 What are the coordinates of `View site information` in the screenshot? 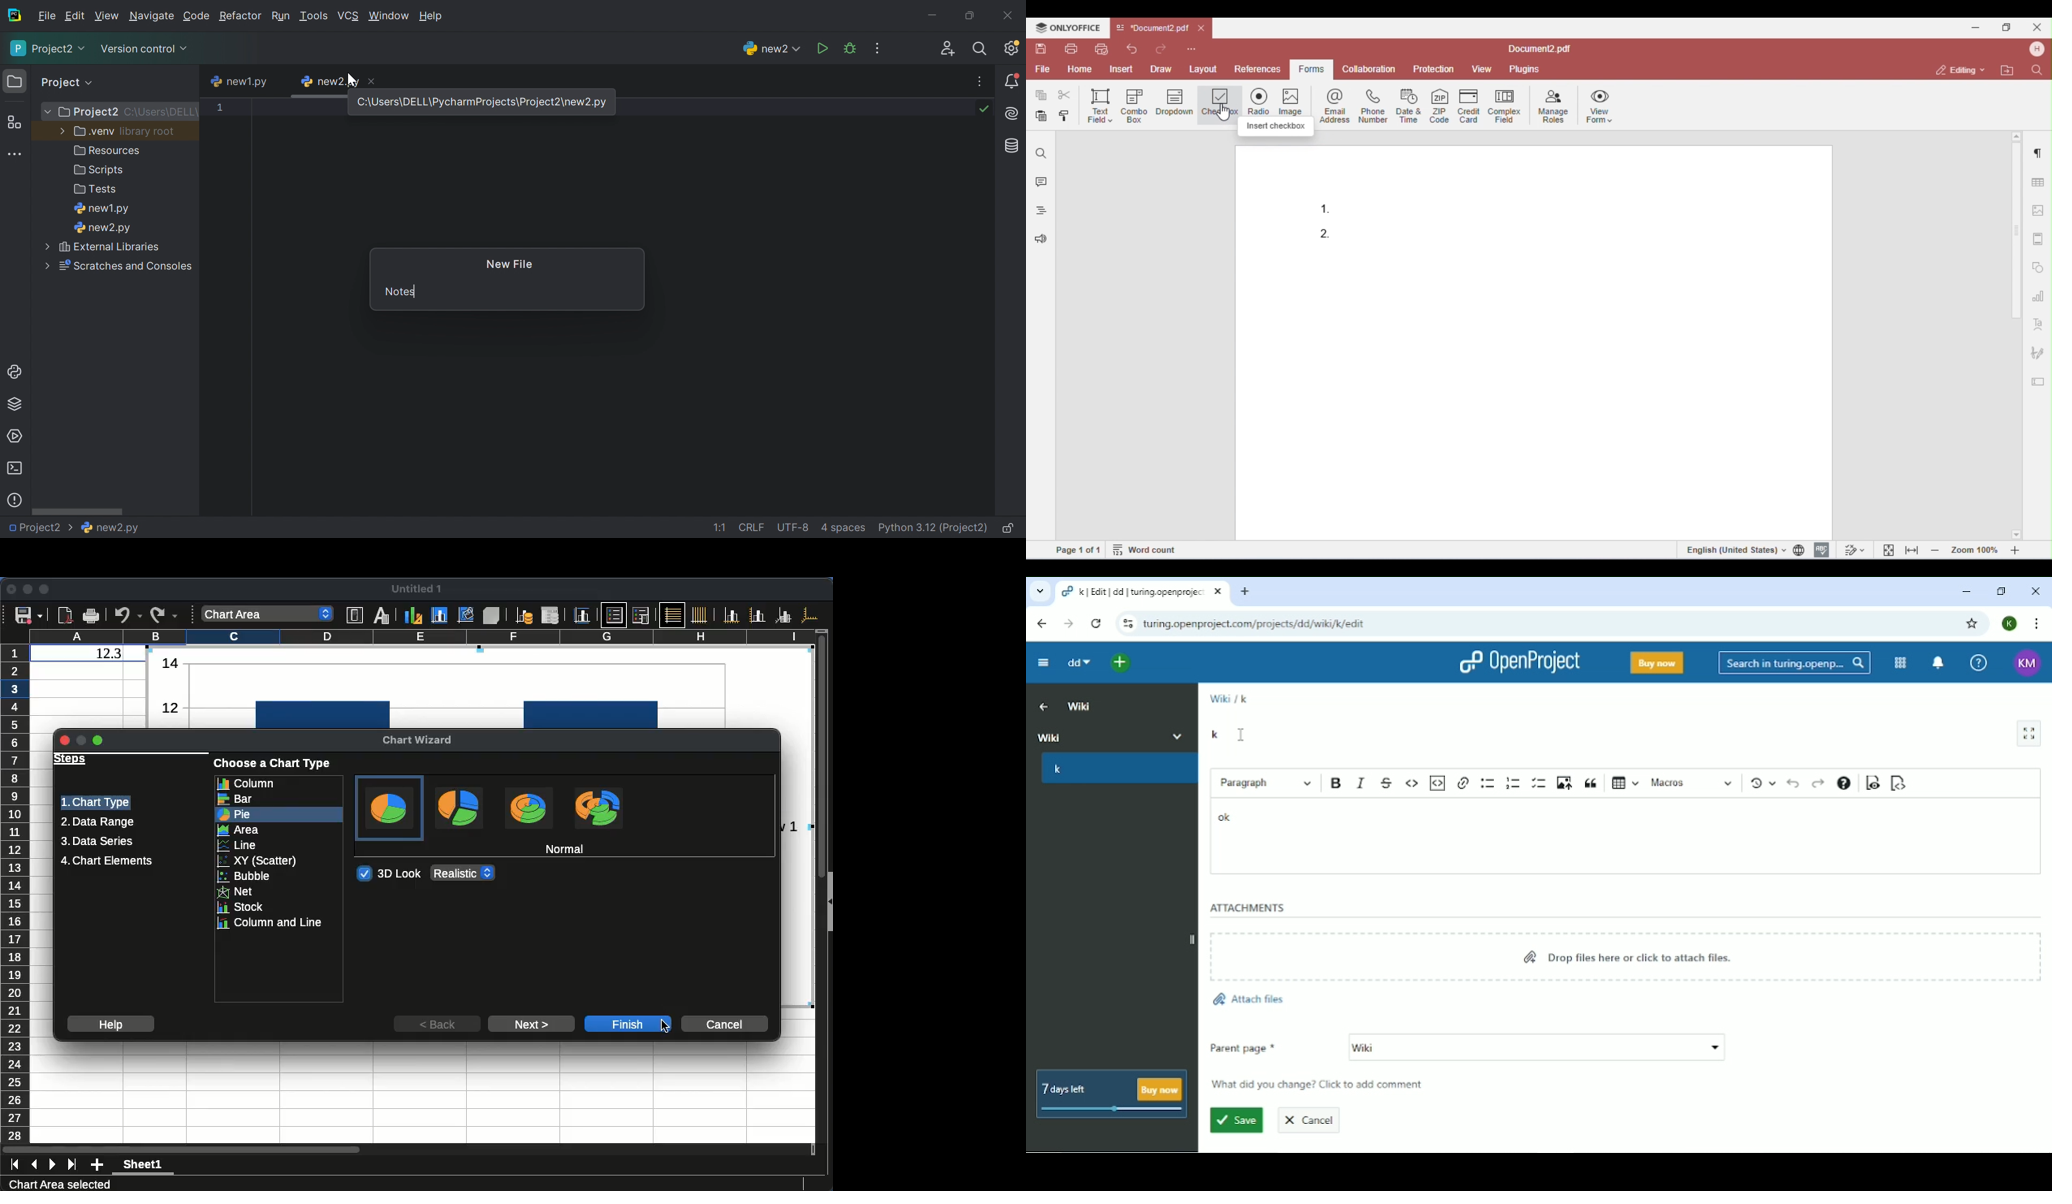 It's located at (1126, 624).